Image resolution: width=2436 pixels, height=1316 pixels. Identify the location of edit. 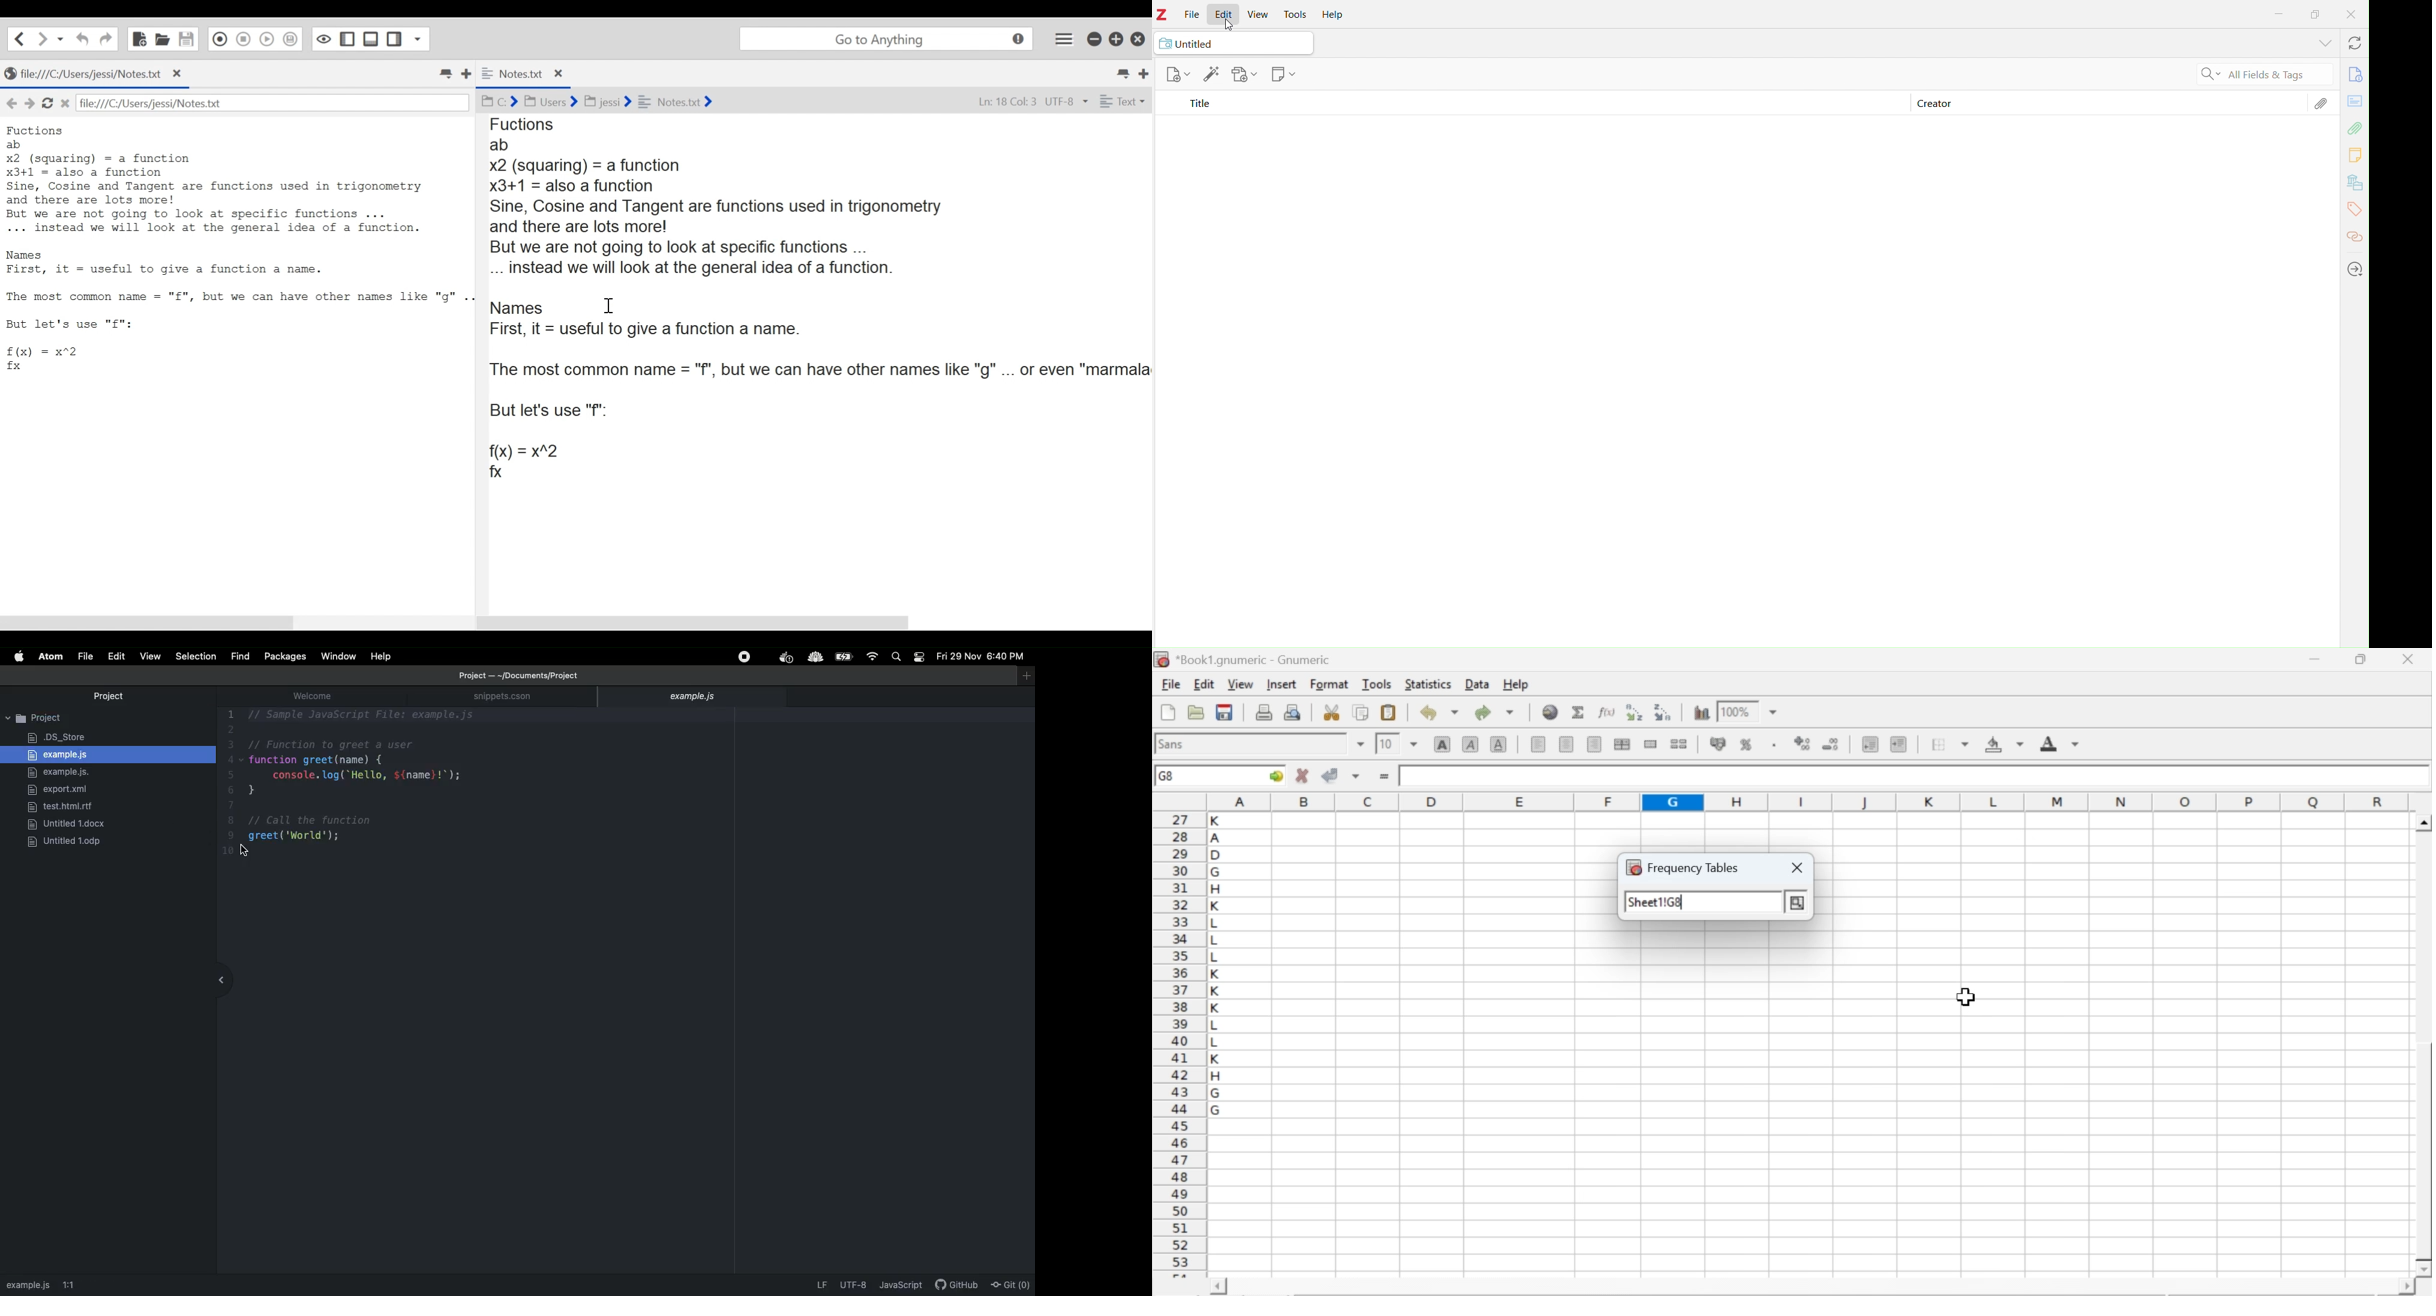
(1204, 684).